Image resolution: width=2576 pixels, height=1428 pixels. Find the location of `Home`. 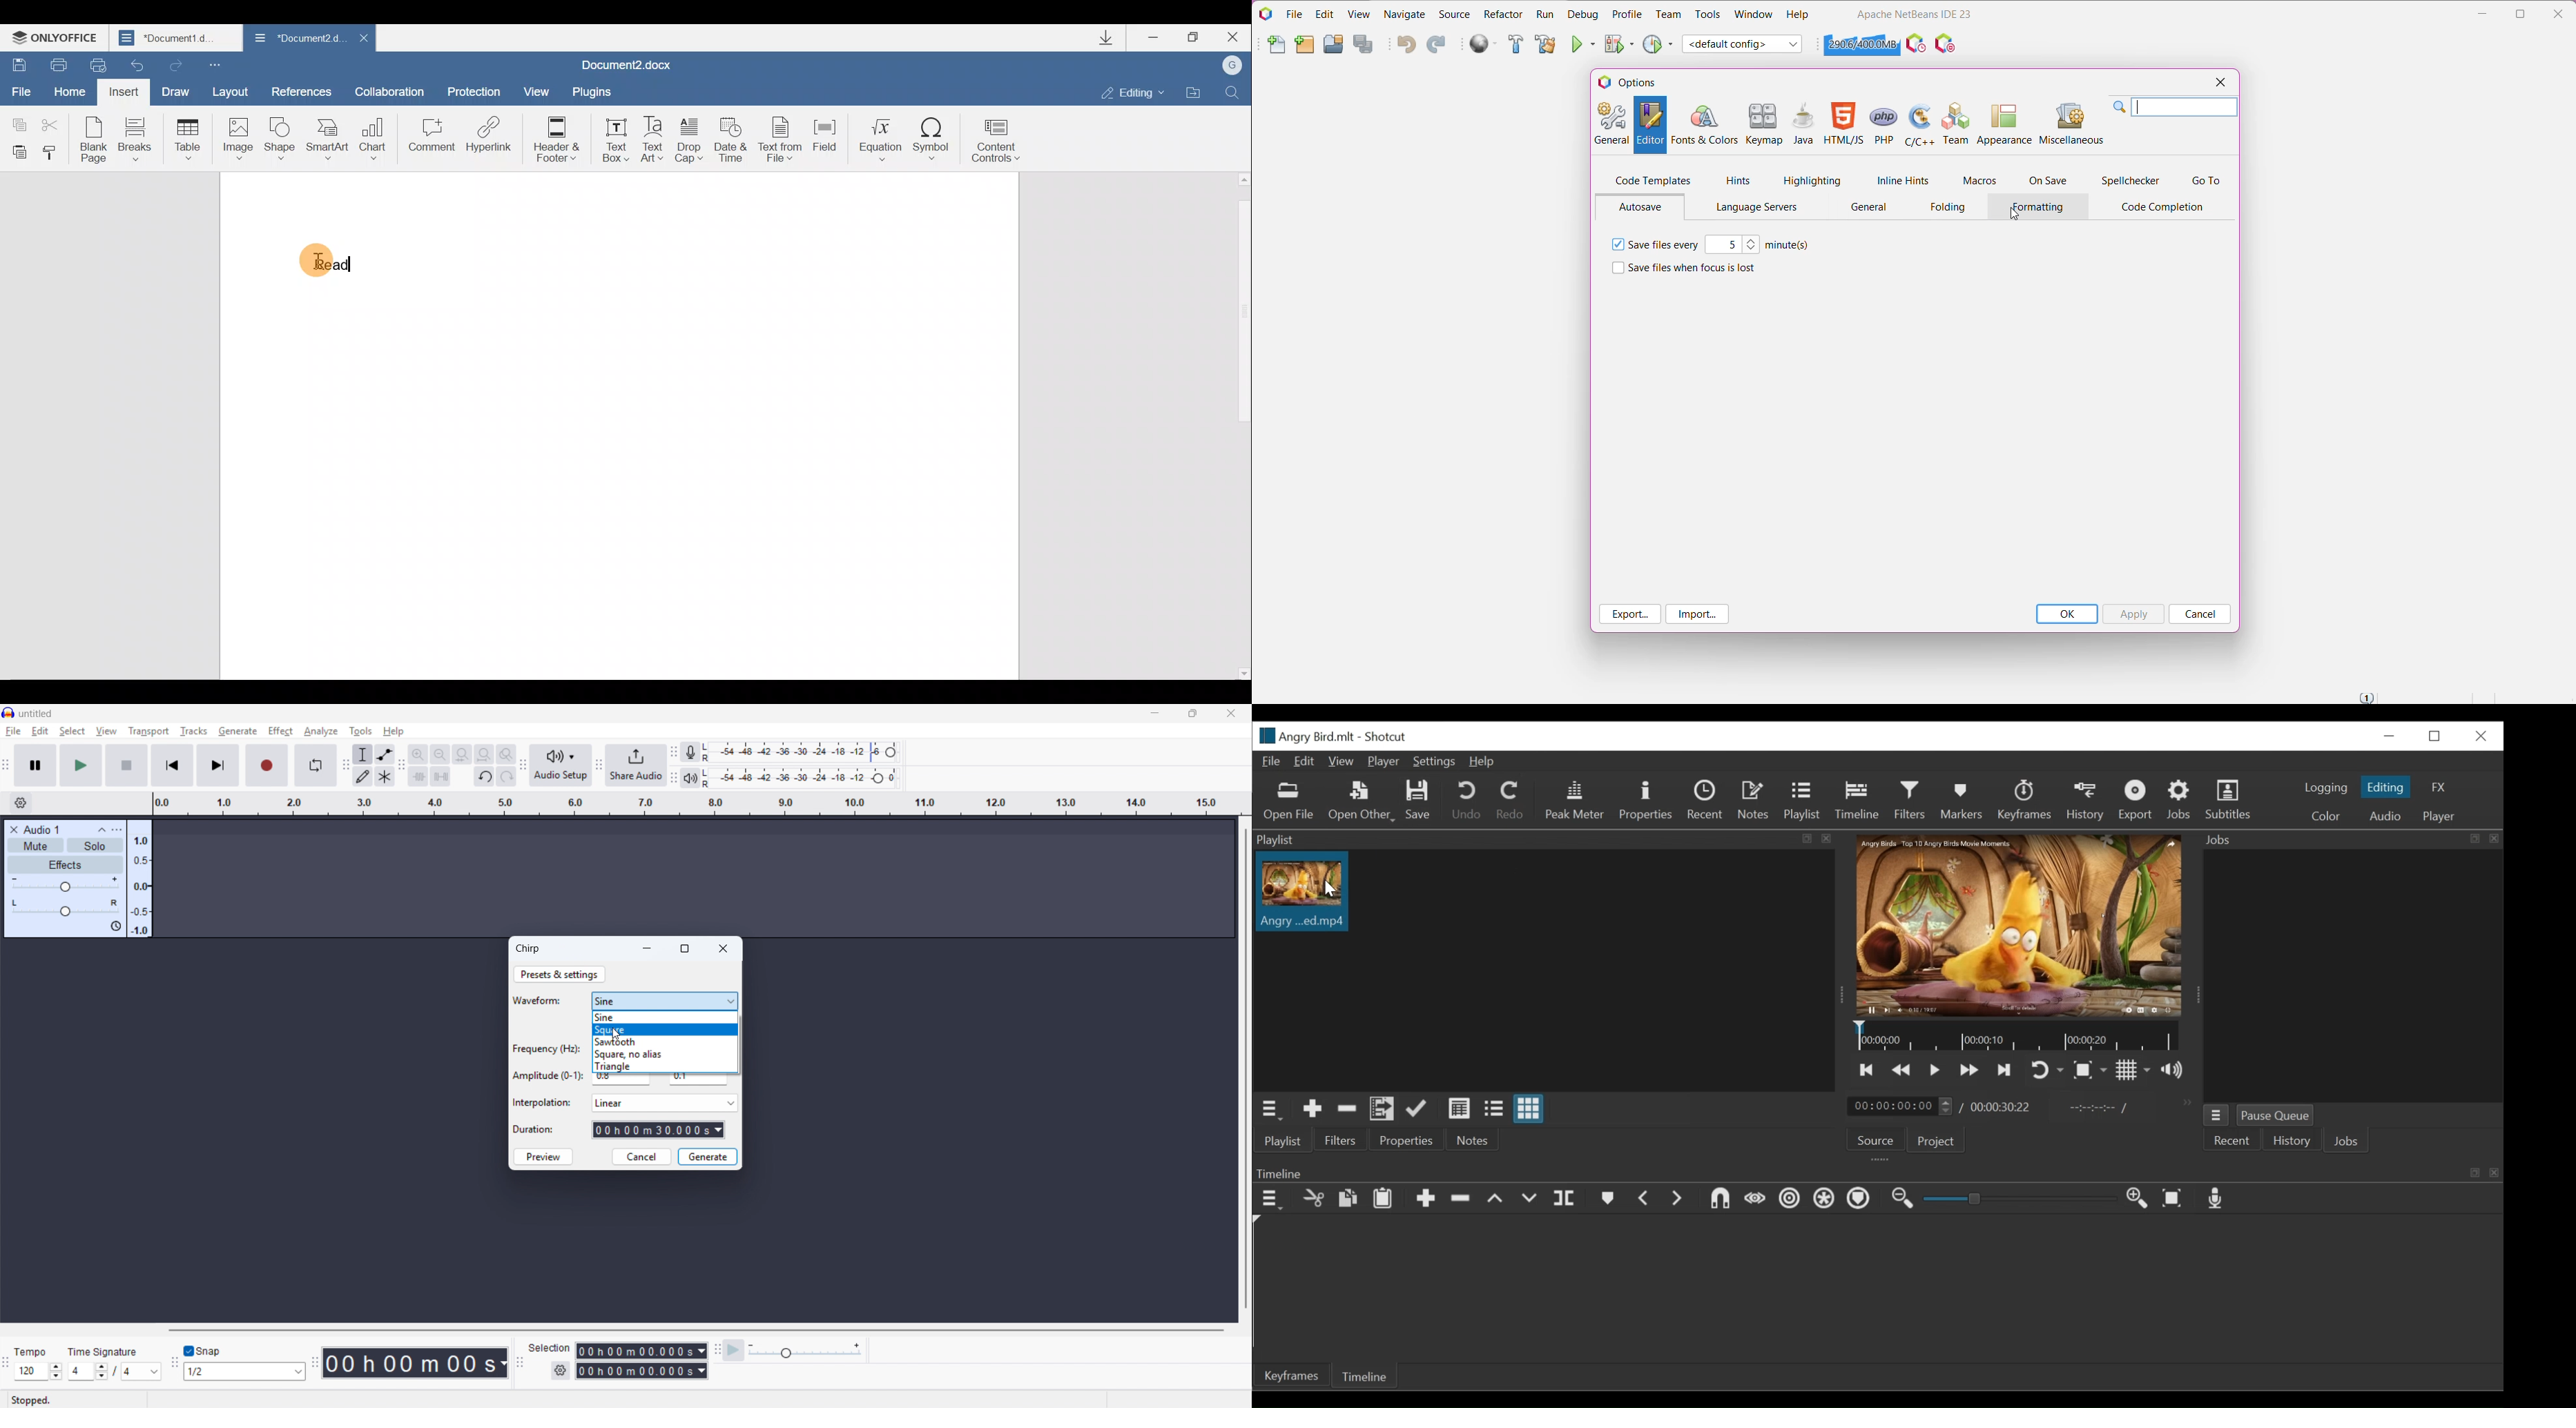

Home is located at coordinates (67, 89).